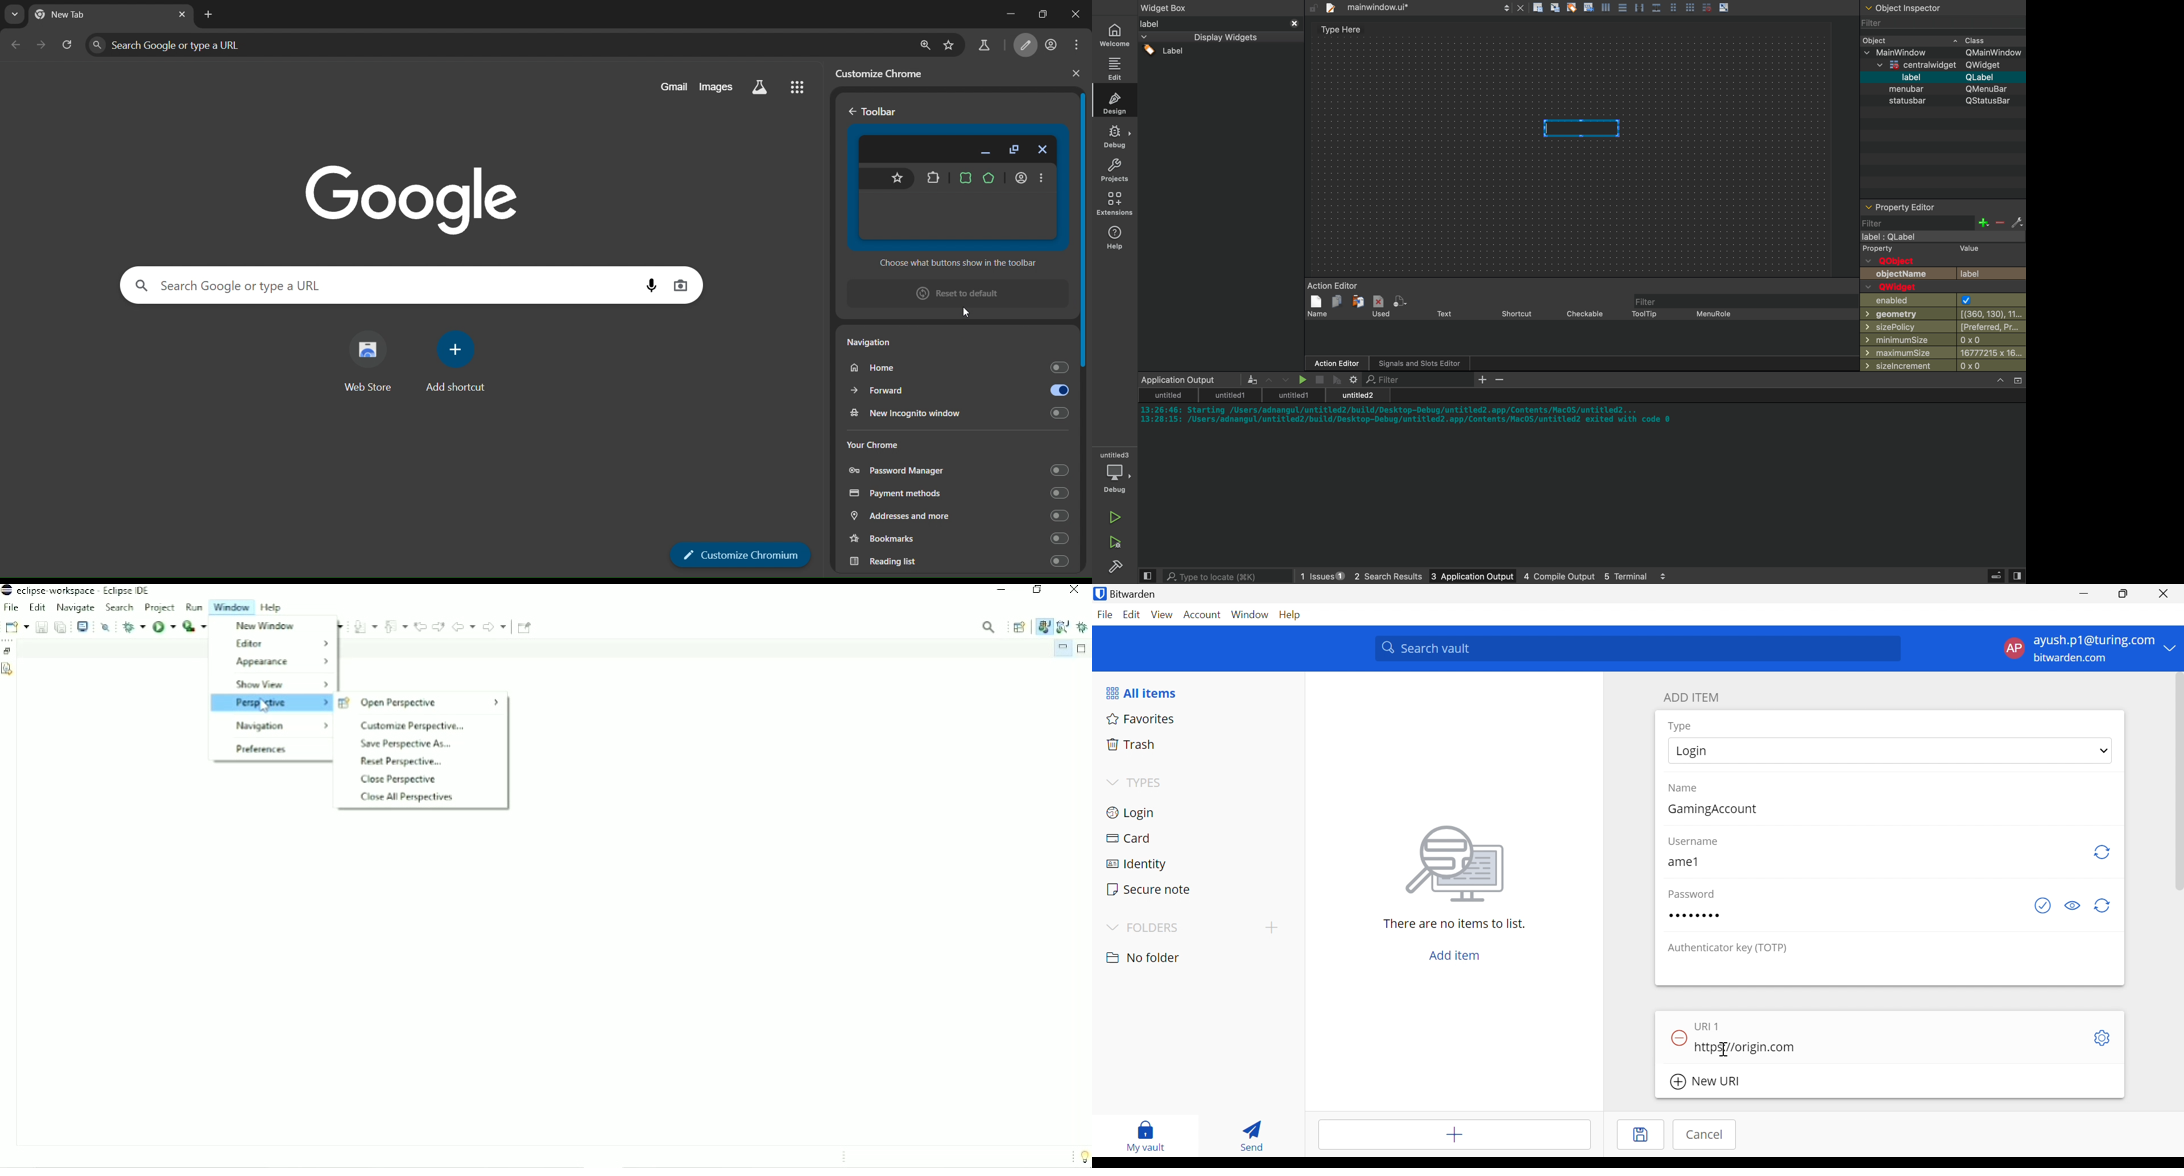  Describe the element at coordinates (1036, 592) in the screenshot. I see `Restore down` at that location.